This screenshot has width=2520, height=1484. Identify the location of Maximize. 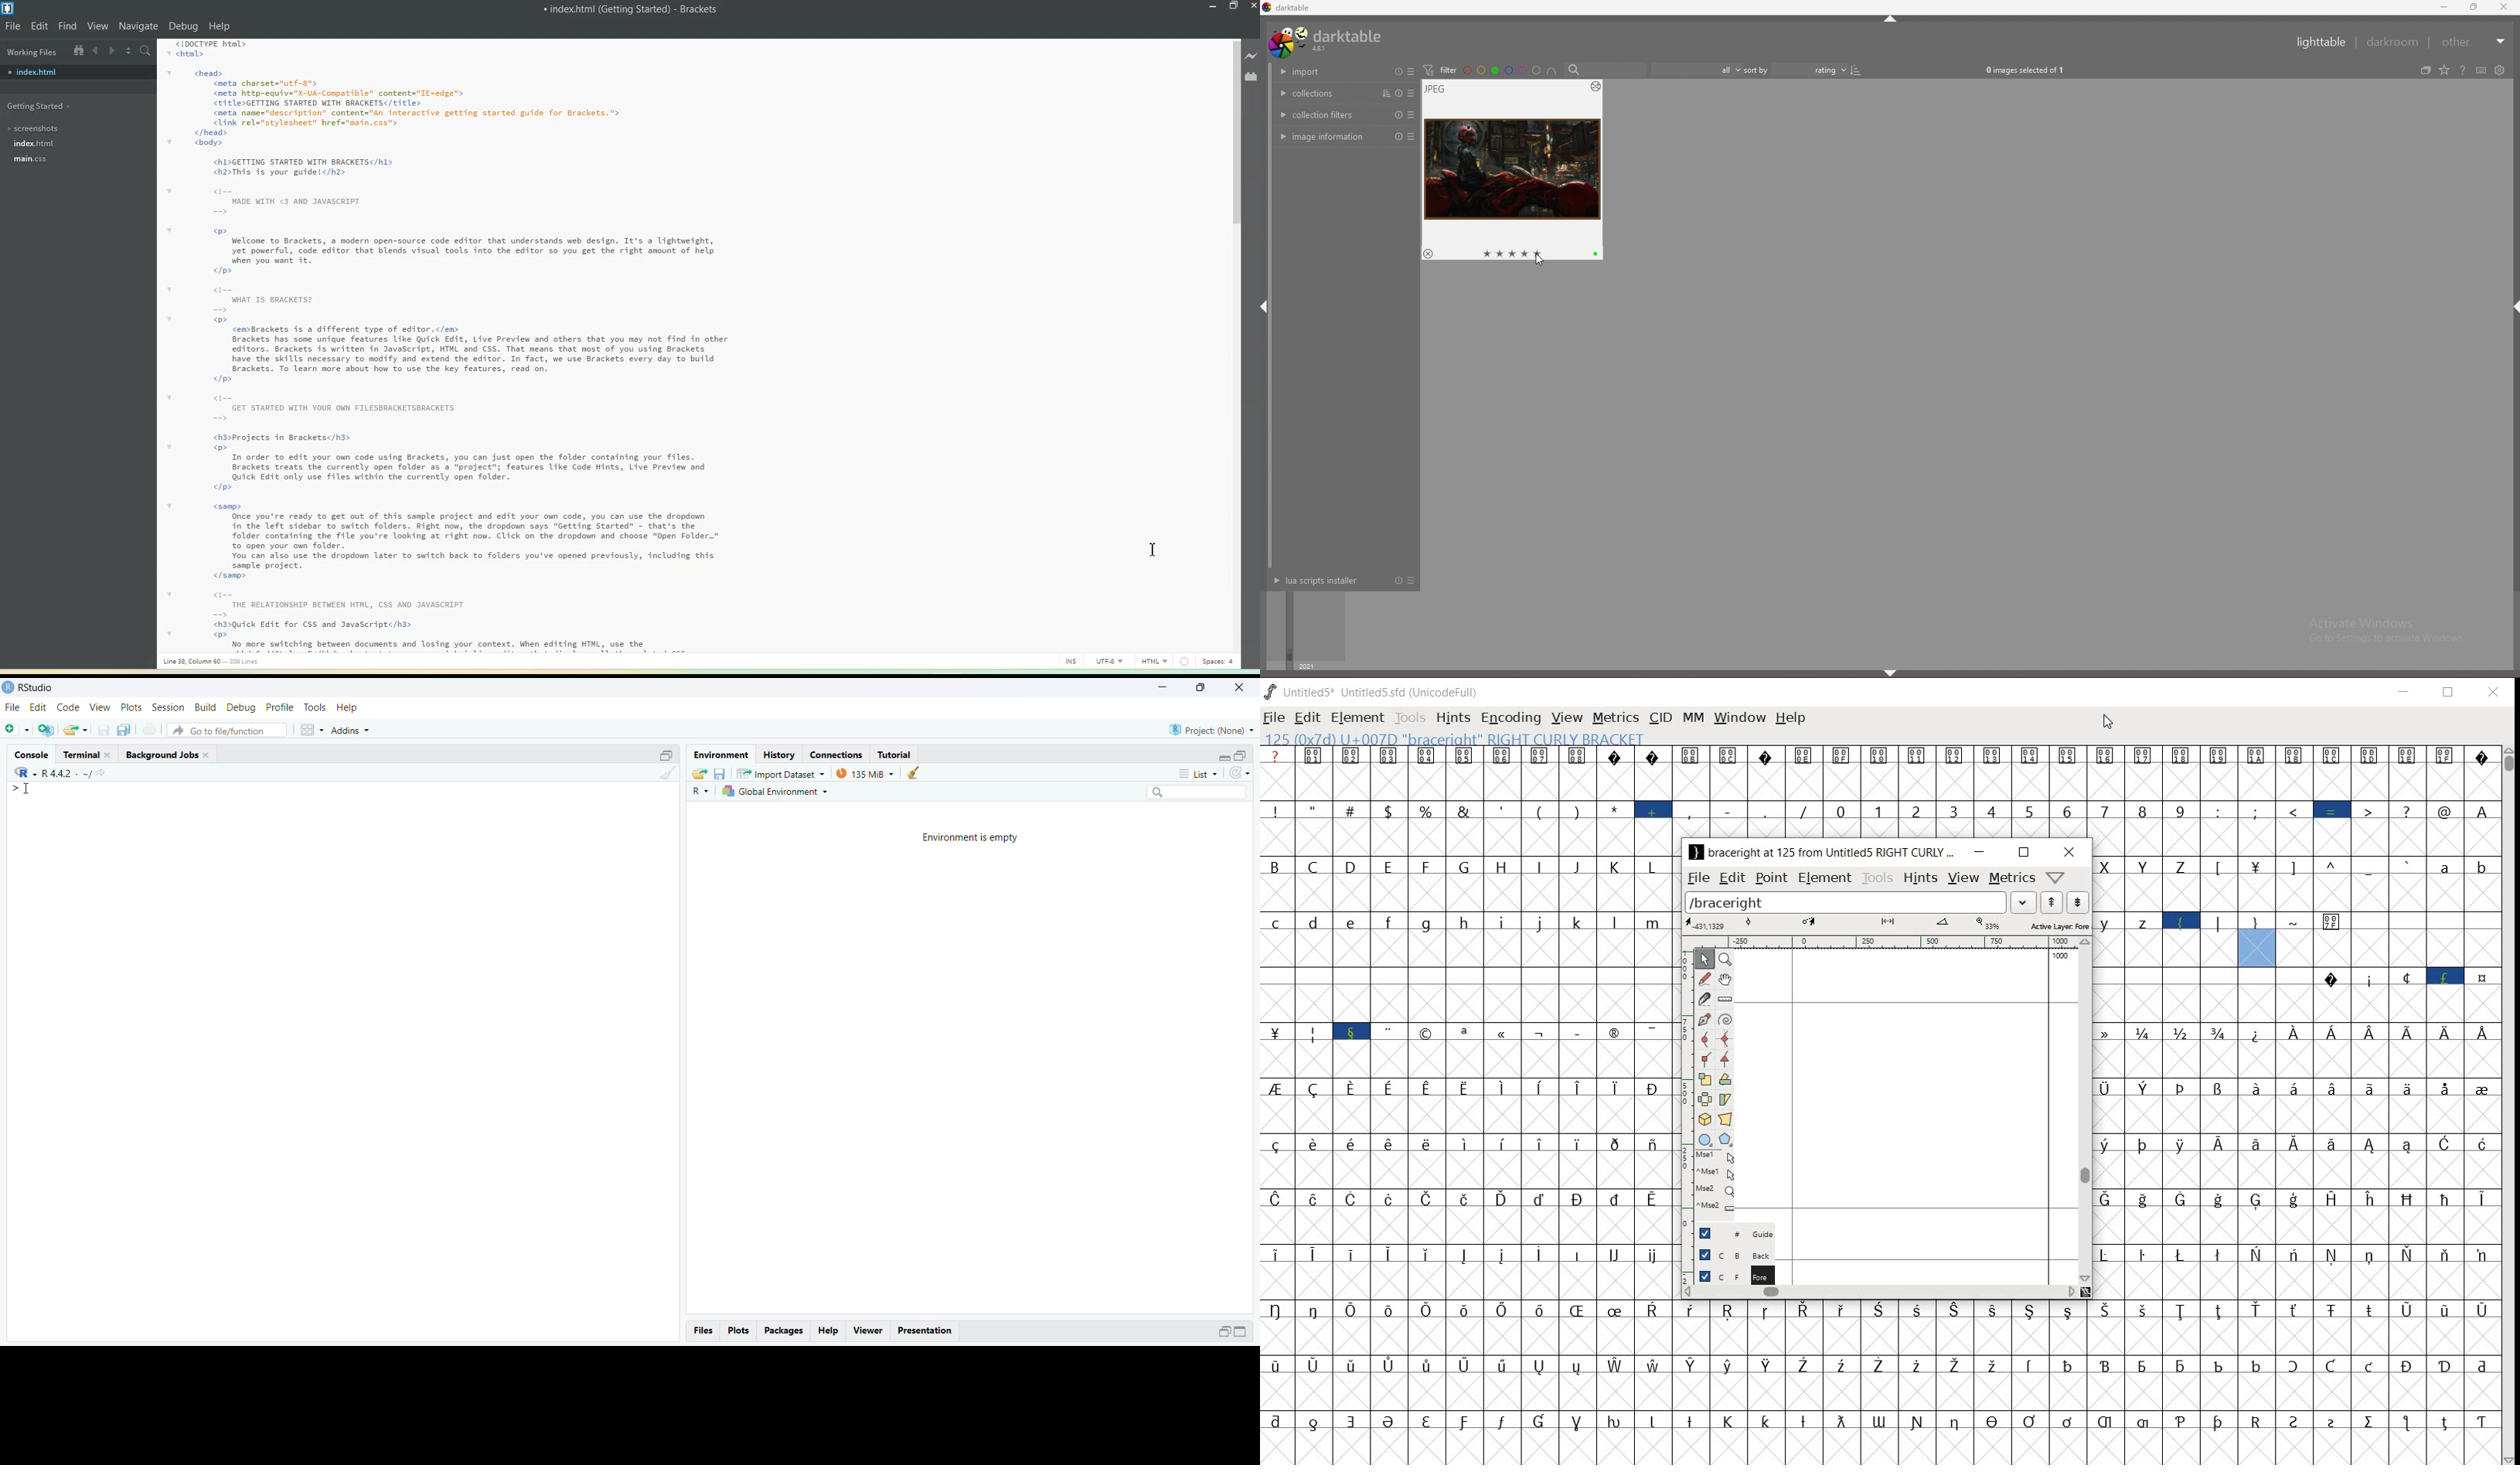
(667, 754).